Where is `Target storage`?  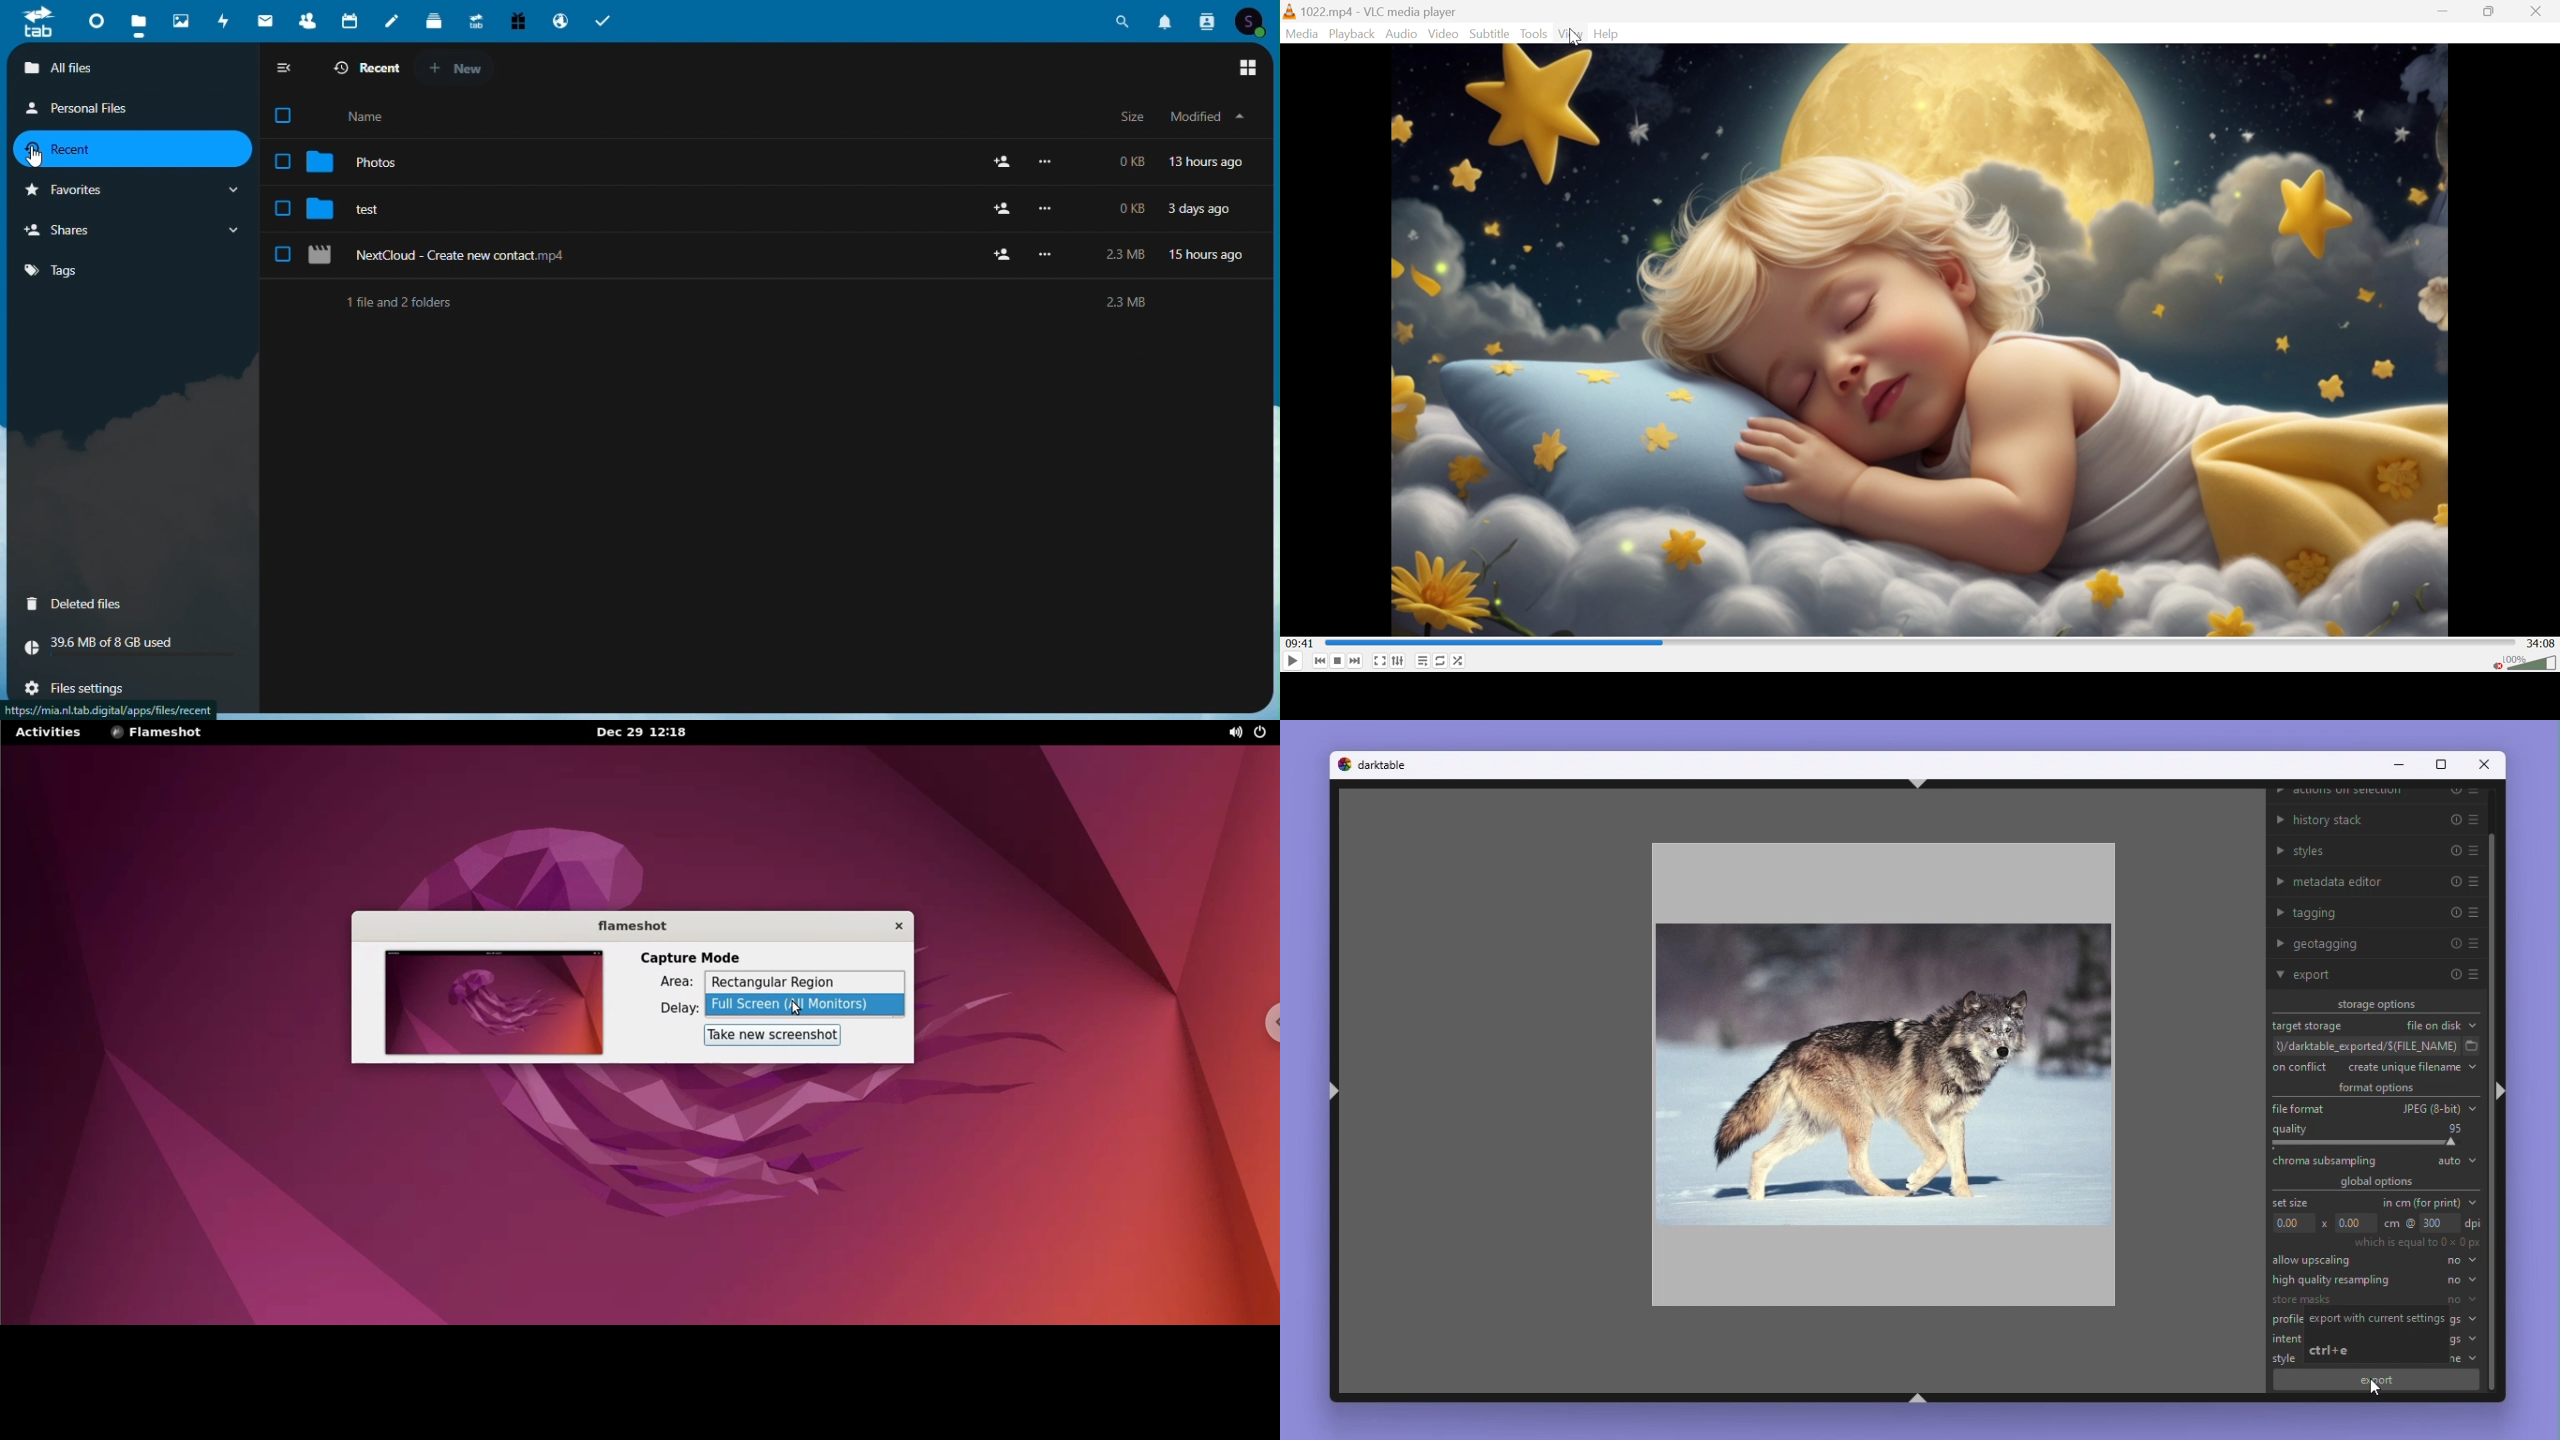 Target storage is located at coordinates (2306, 1026).